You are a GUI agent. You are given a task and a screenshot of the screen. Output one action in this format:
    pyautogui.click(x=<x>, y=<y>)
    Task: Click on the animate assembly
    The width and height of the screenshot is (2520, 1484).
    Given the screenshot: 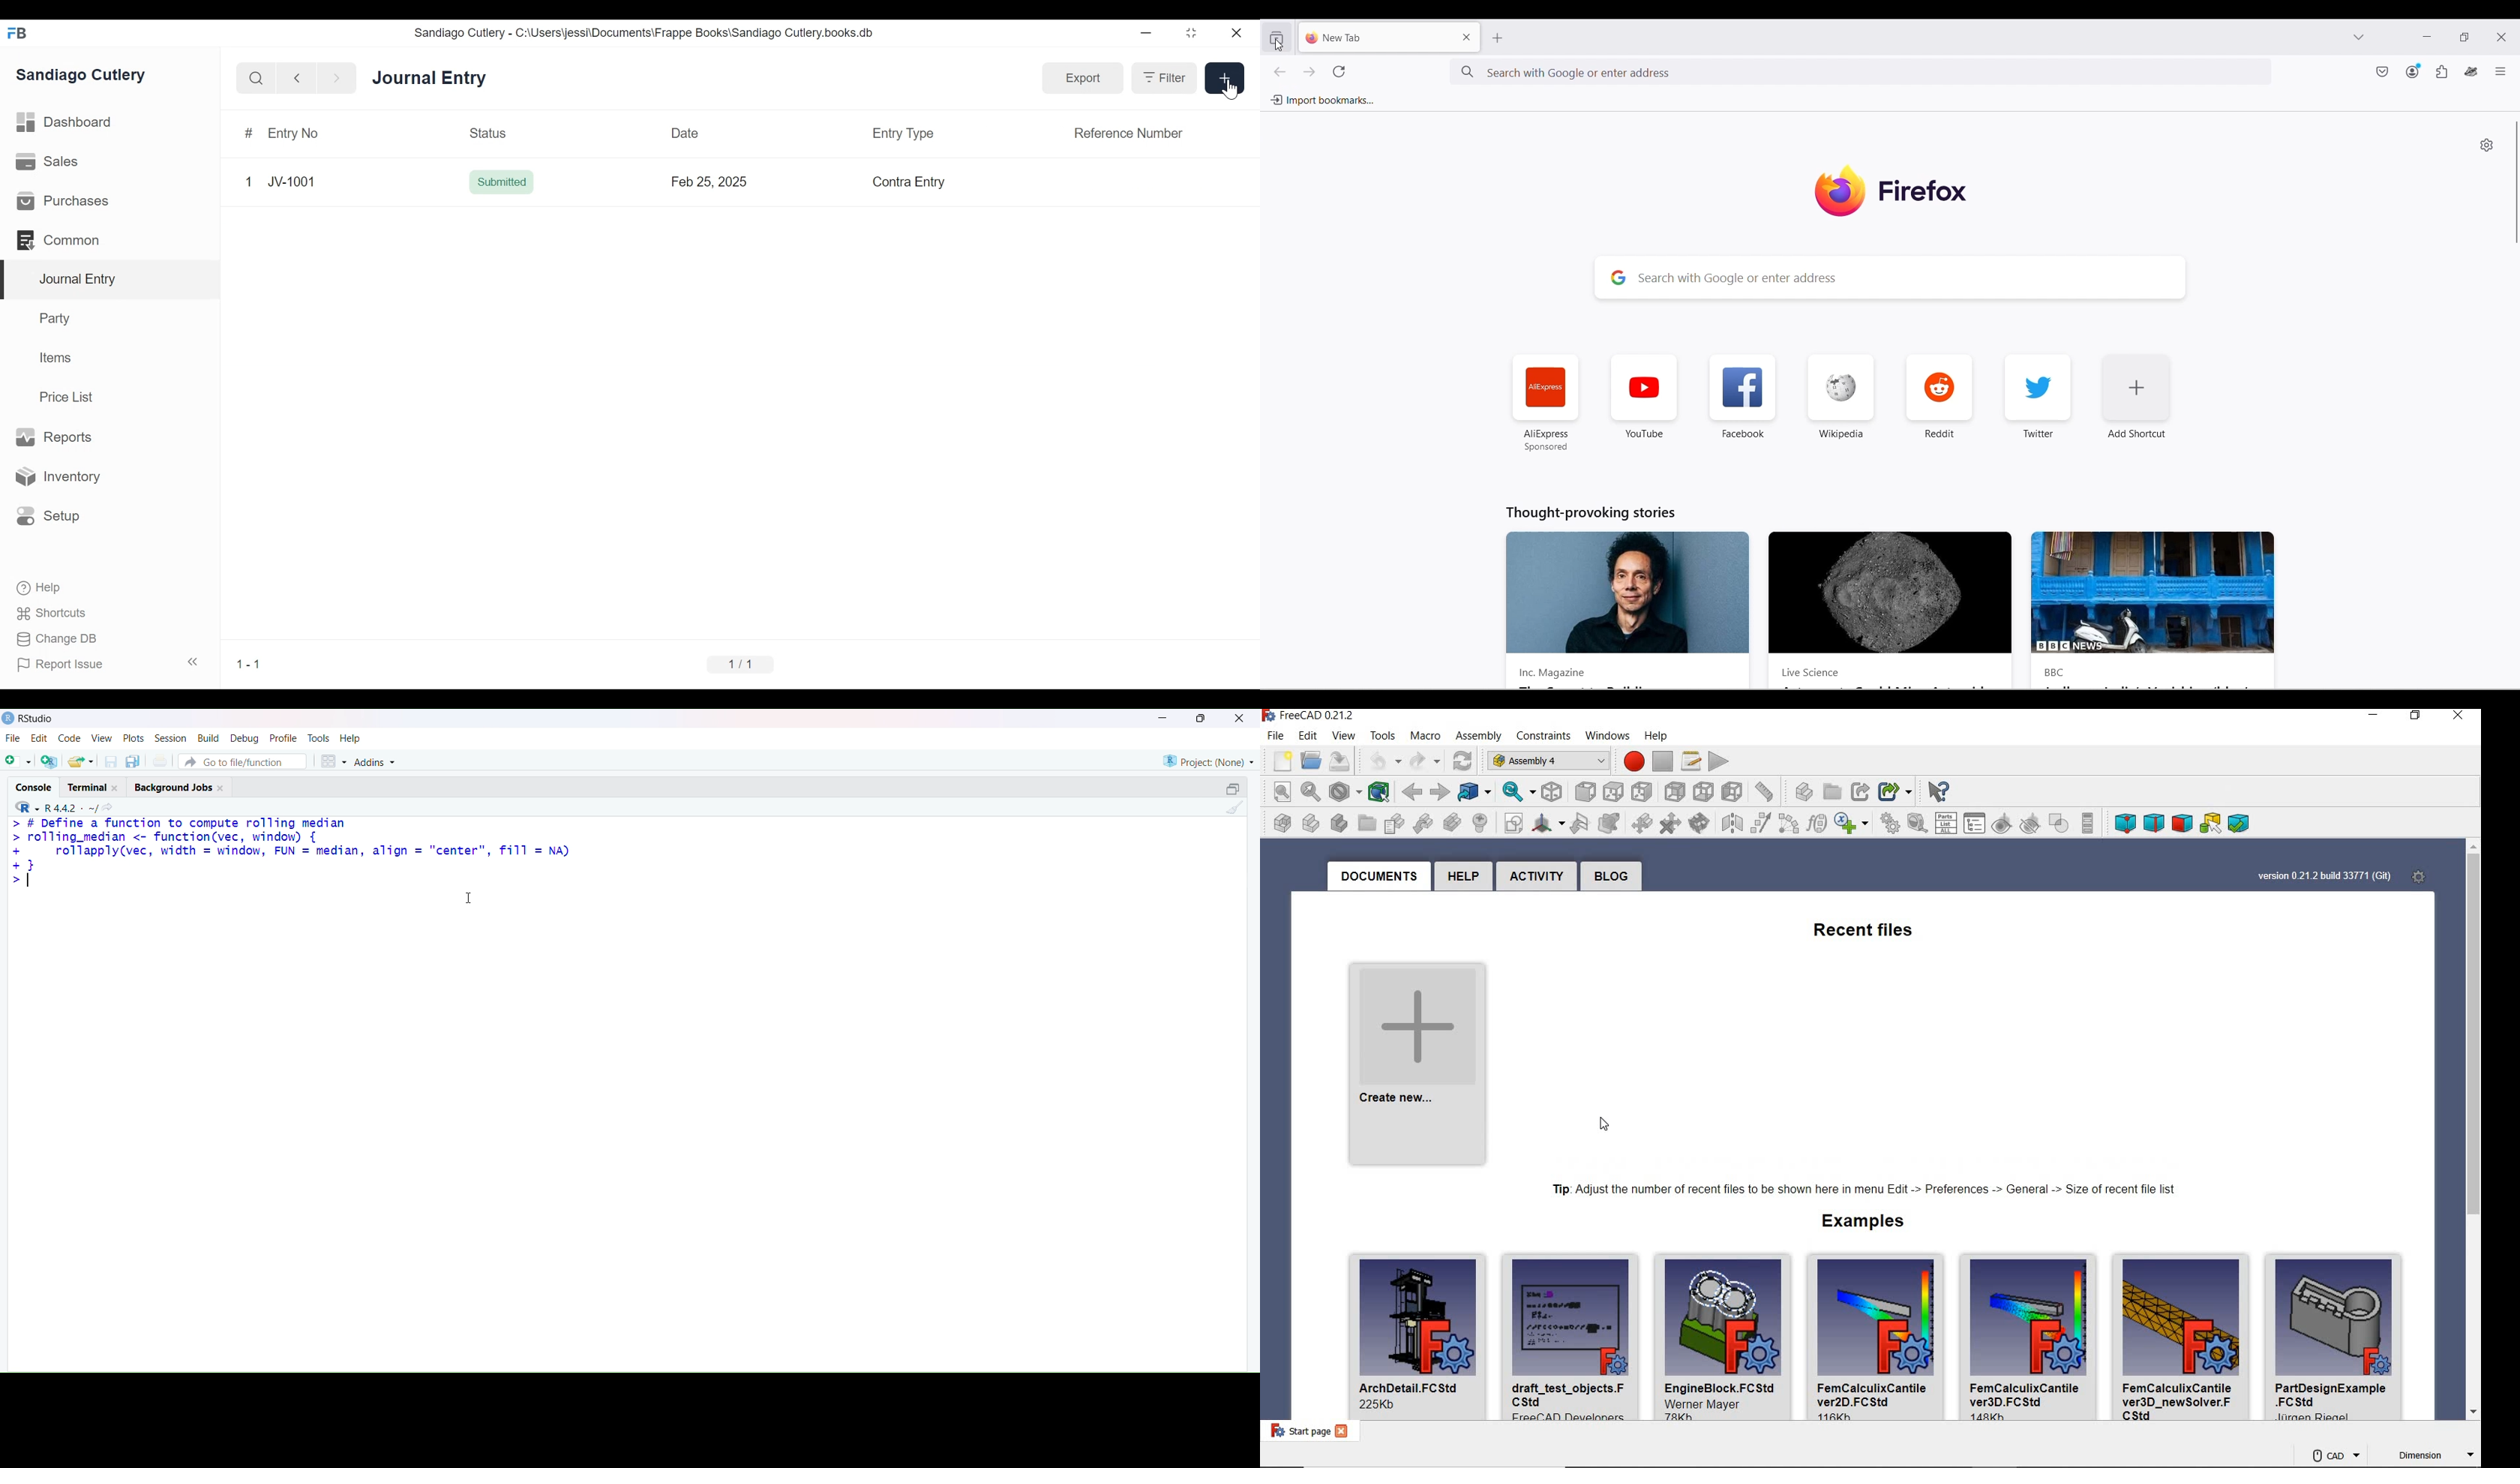 What is the action you would take?
    pyautogui.click(x=1891, y=824)
    